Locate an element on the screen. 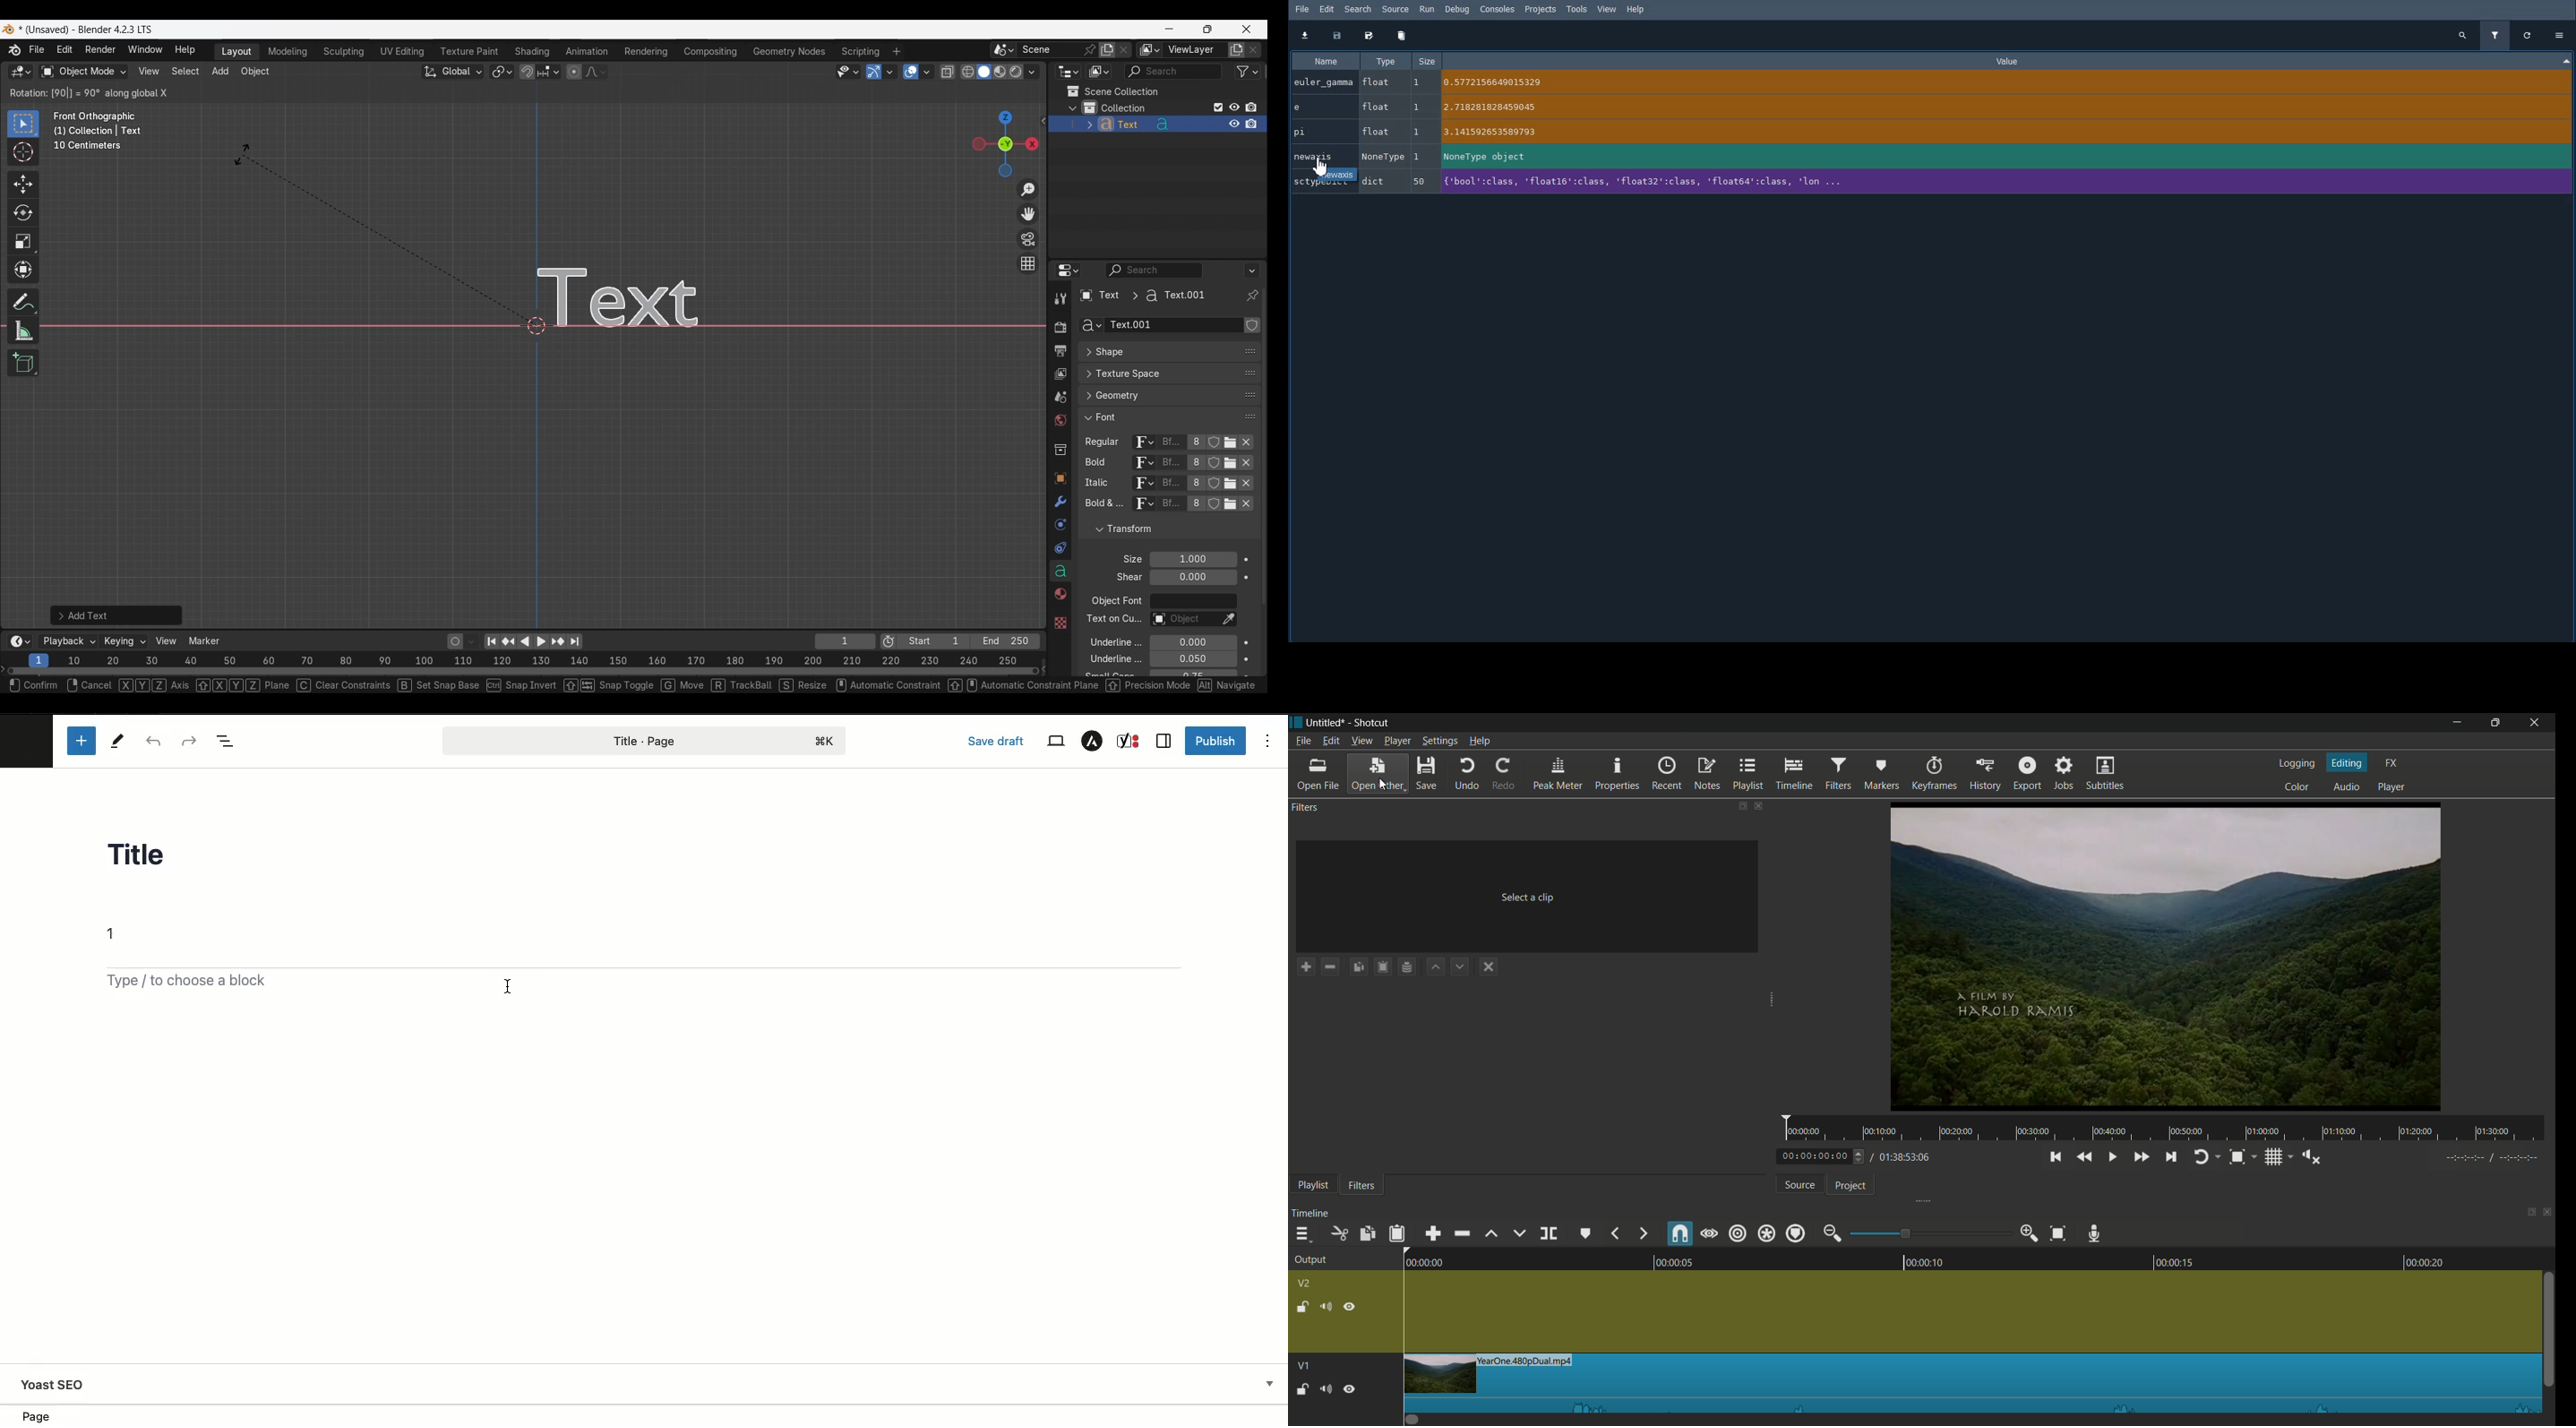 The width and height of the screenshot is (2576, 1428). Yoast is located at coordinates (1129, 742).